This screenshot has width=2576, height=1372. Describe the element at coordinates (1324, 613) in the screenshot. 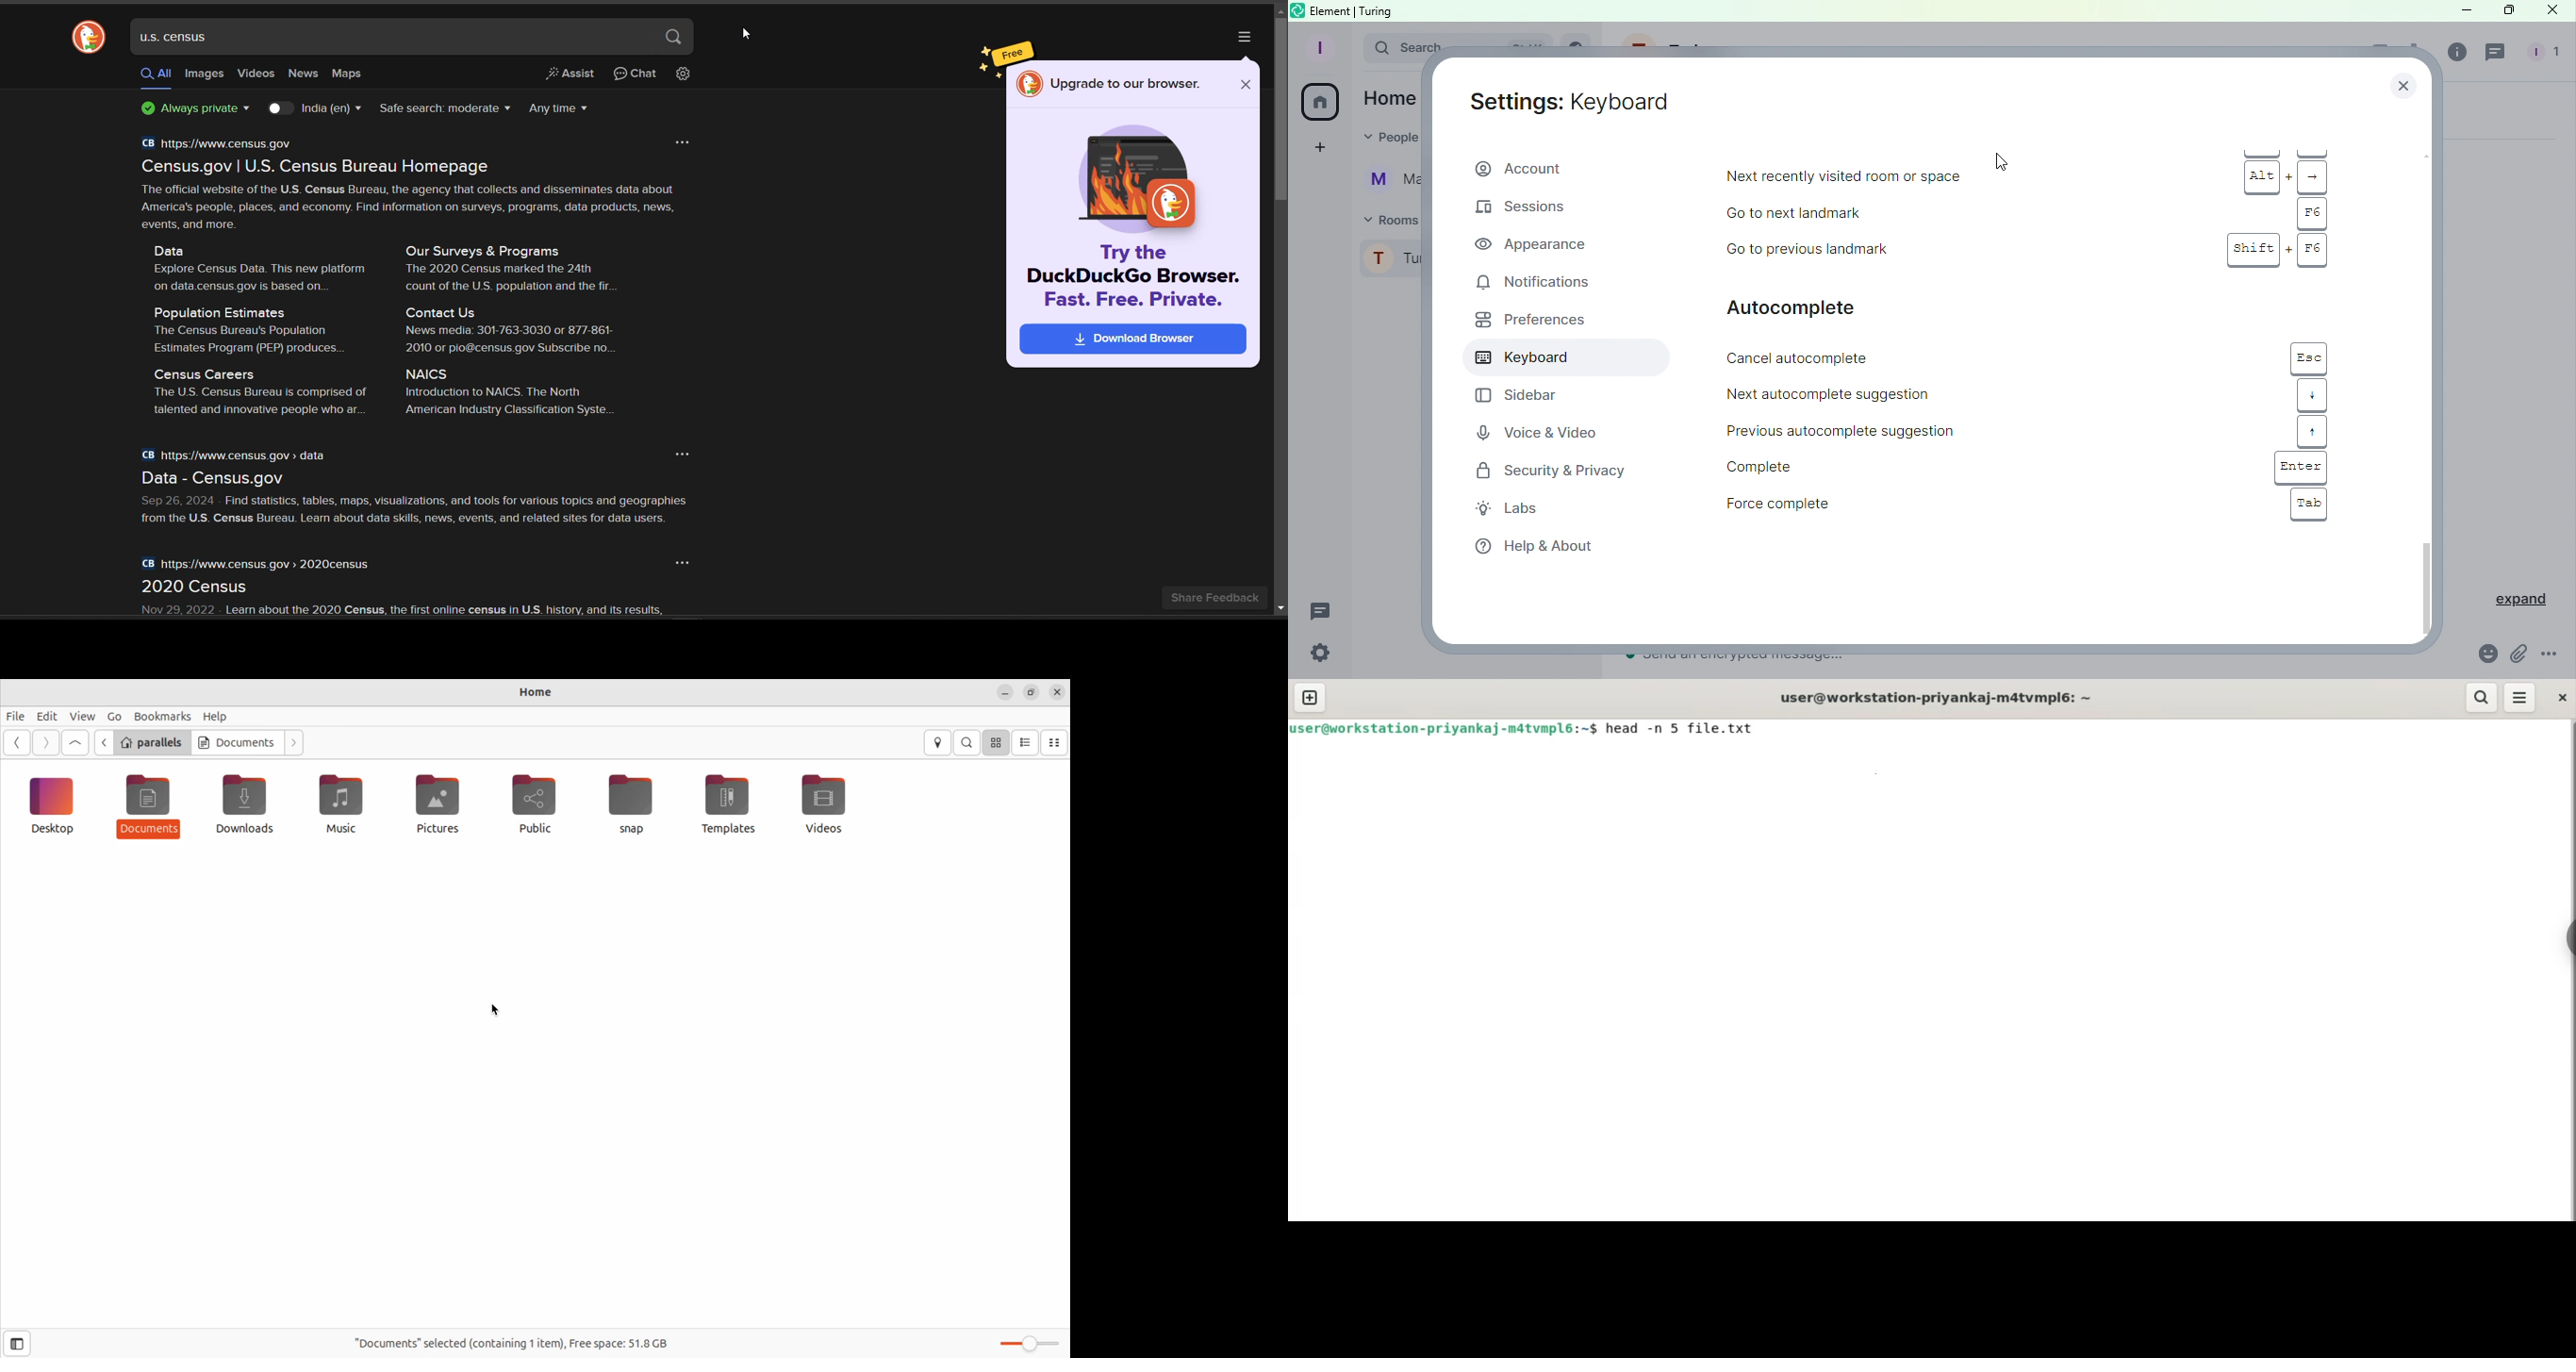

I see `Threads` at that location.